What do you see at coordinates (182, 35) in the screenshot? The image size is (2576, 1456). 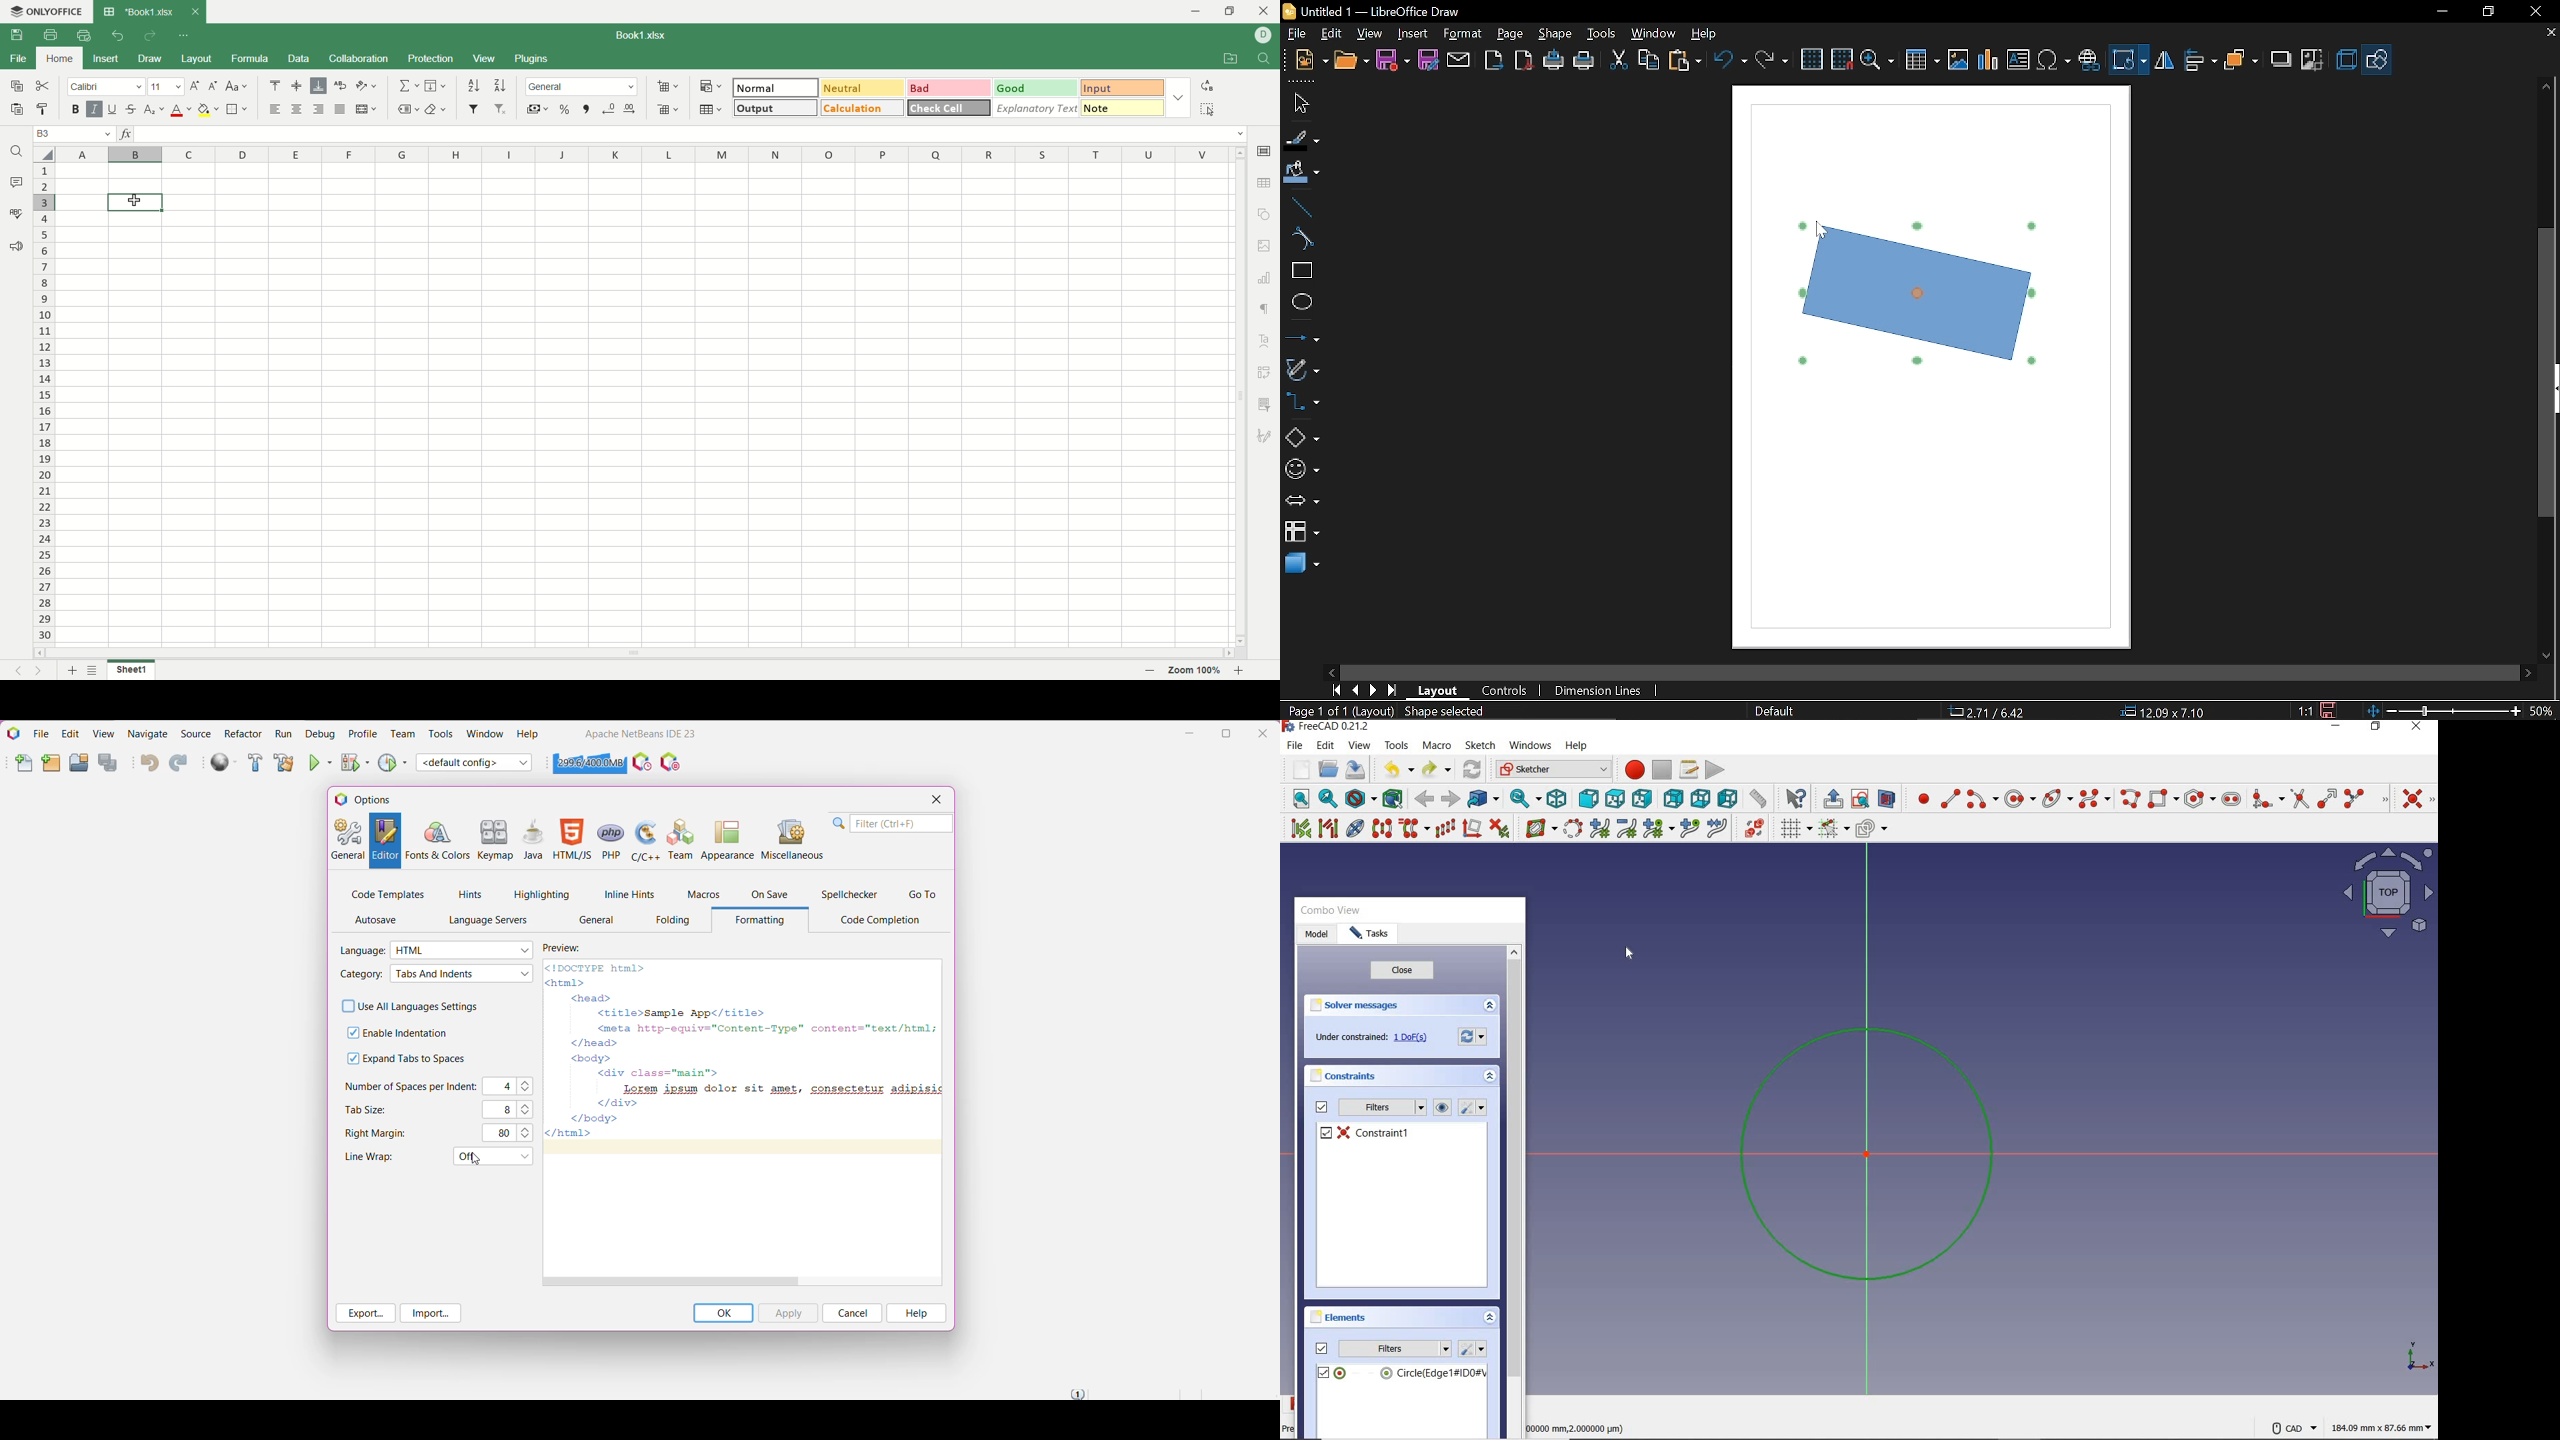 I see `quick settings` at bounding box center [182, 35].